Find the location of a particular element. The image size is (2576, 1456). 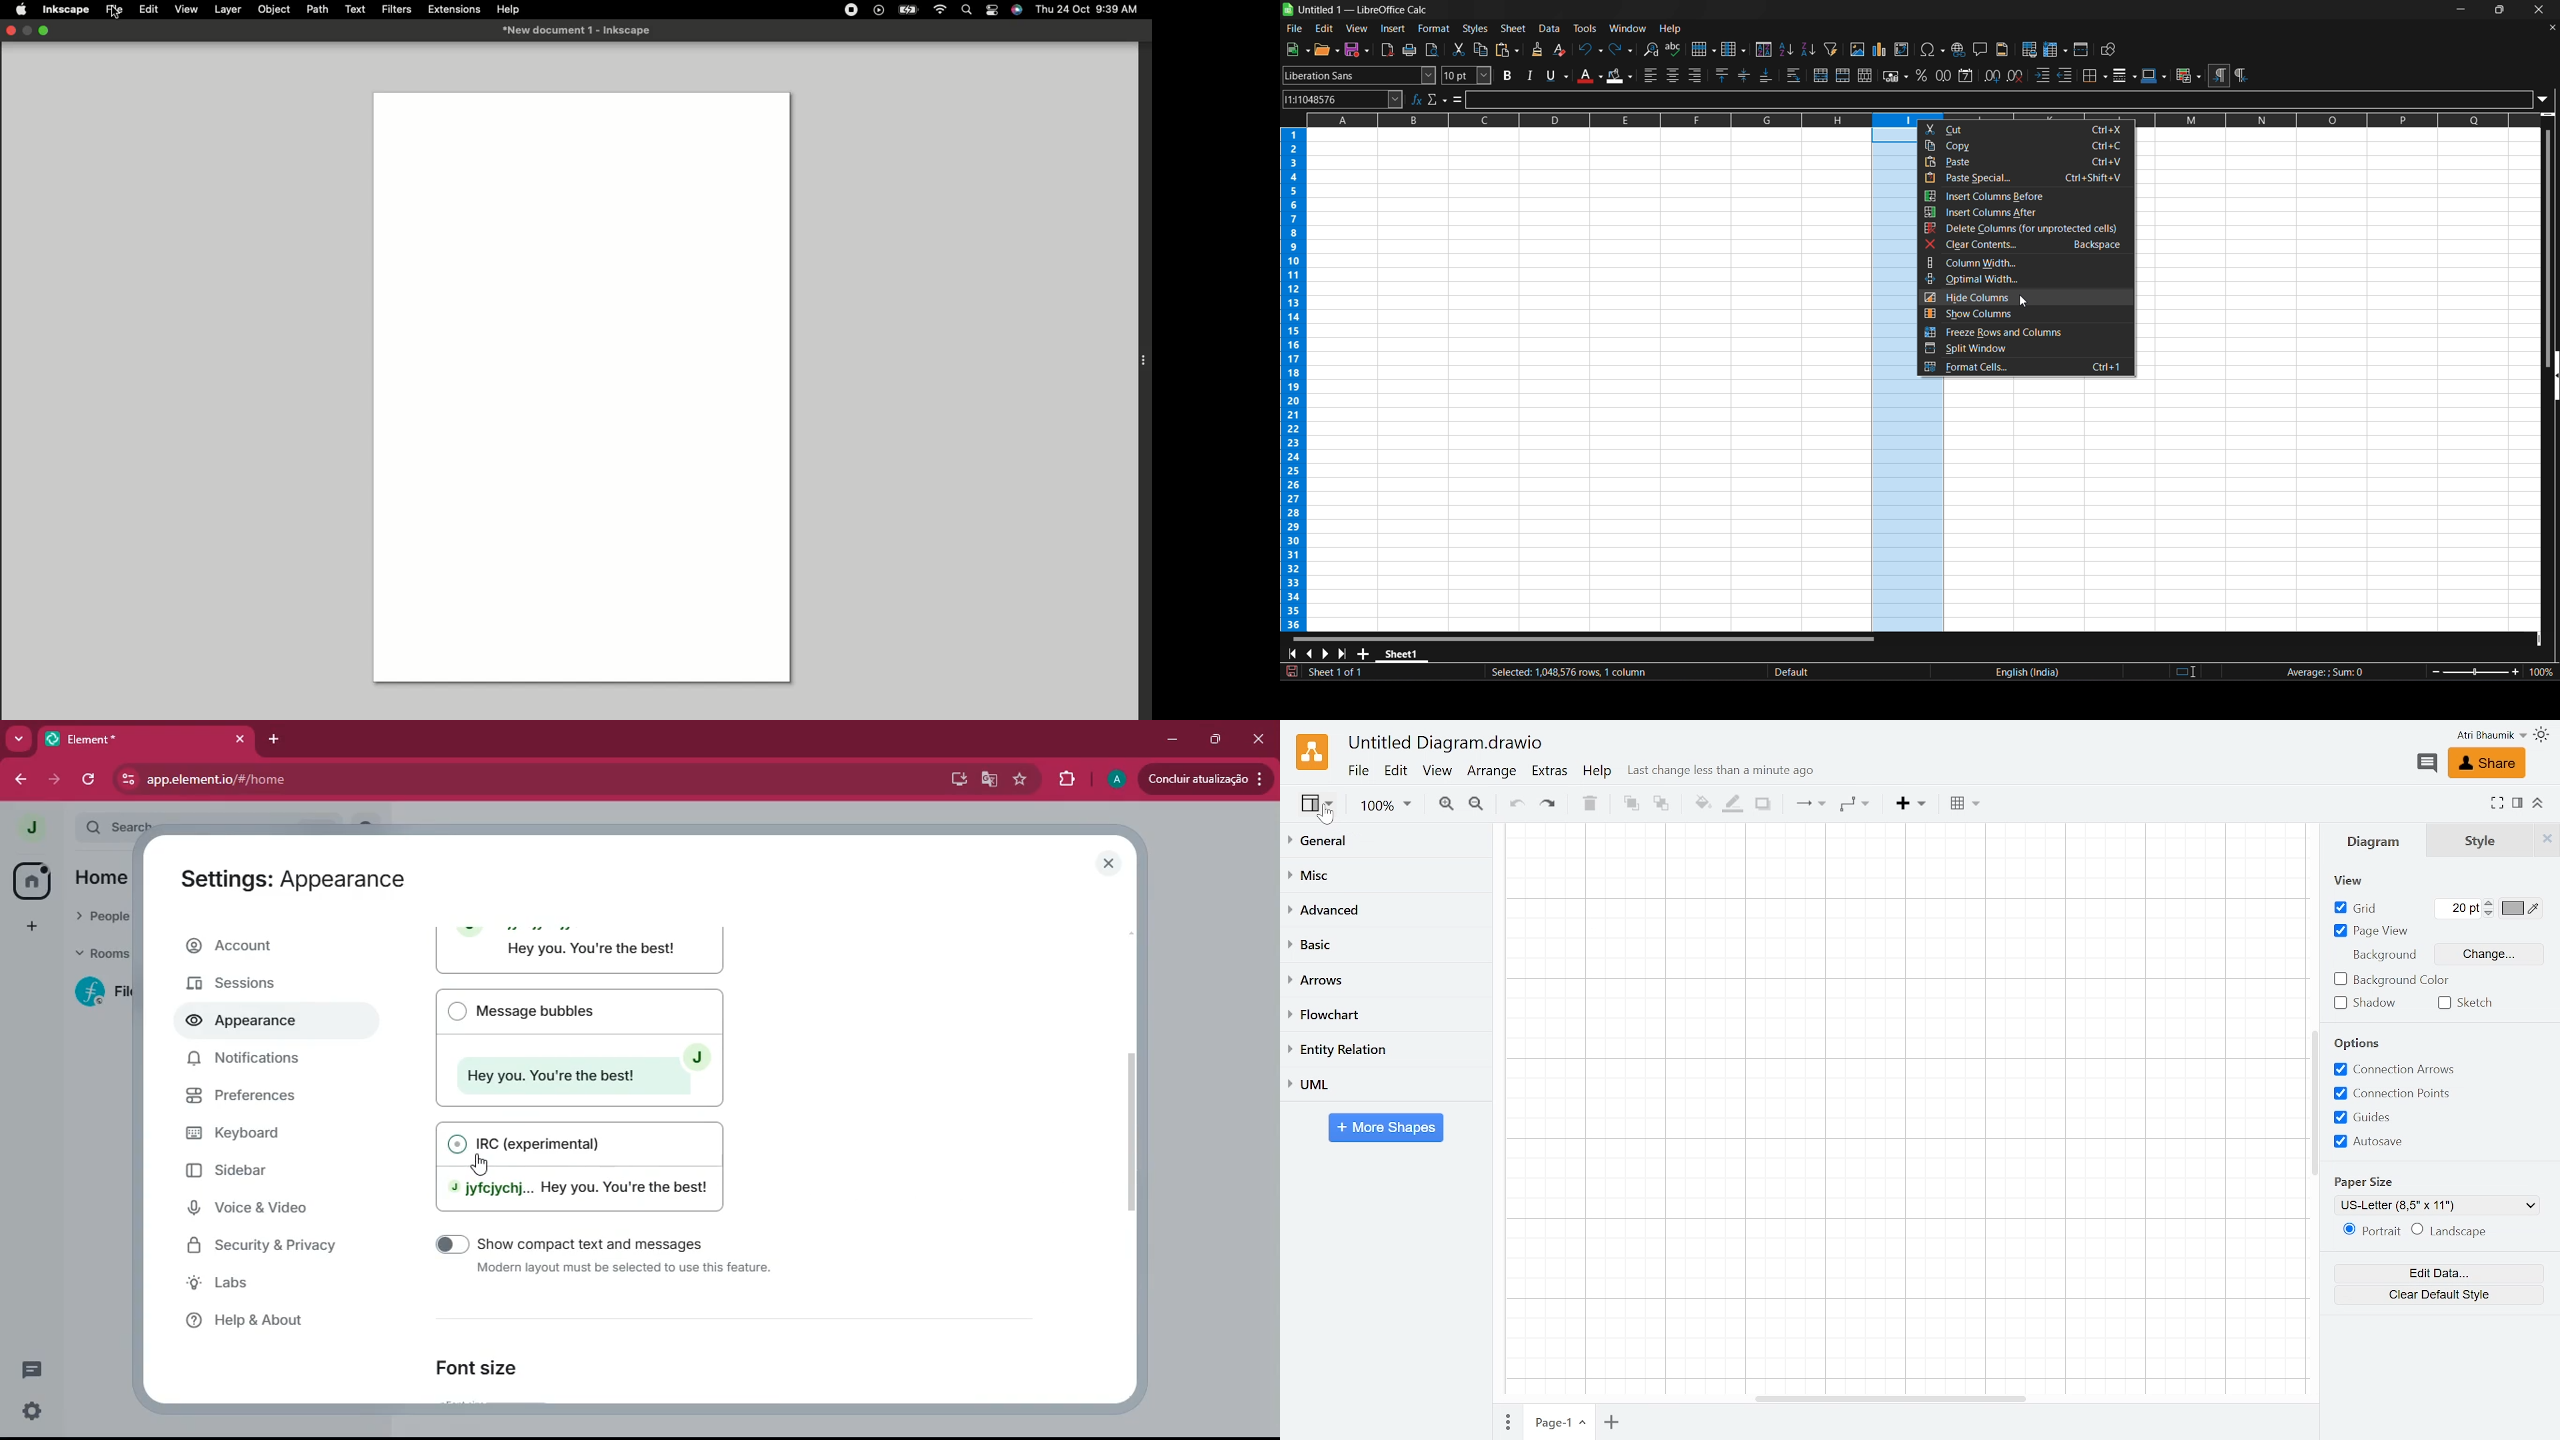

save is located at coordinates (1359, 50).